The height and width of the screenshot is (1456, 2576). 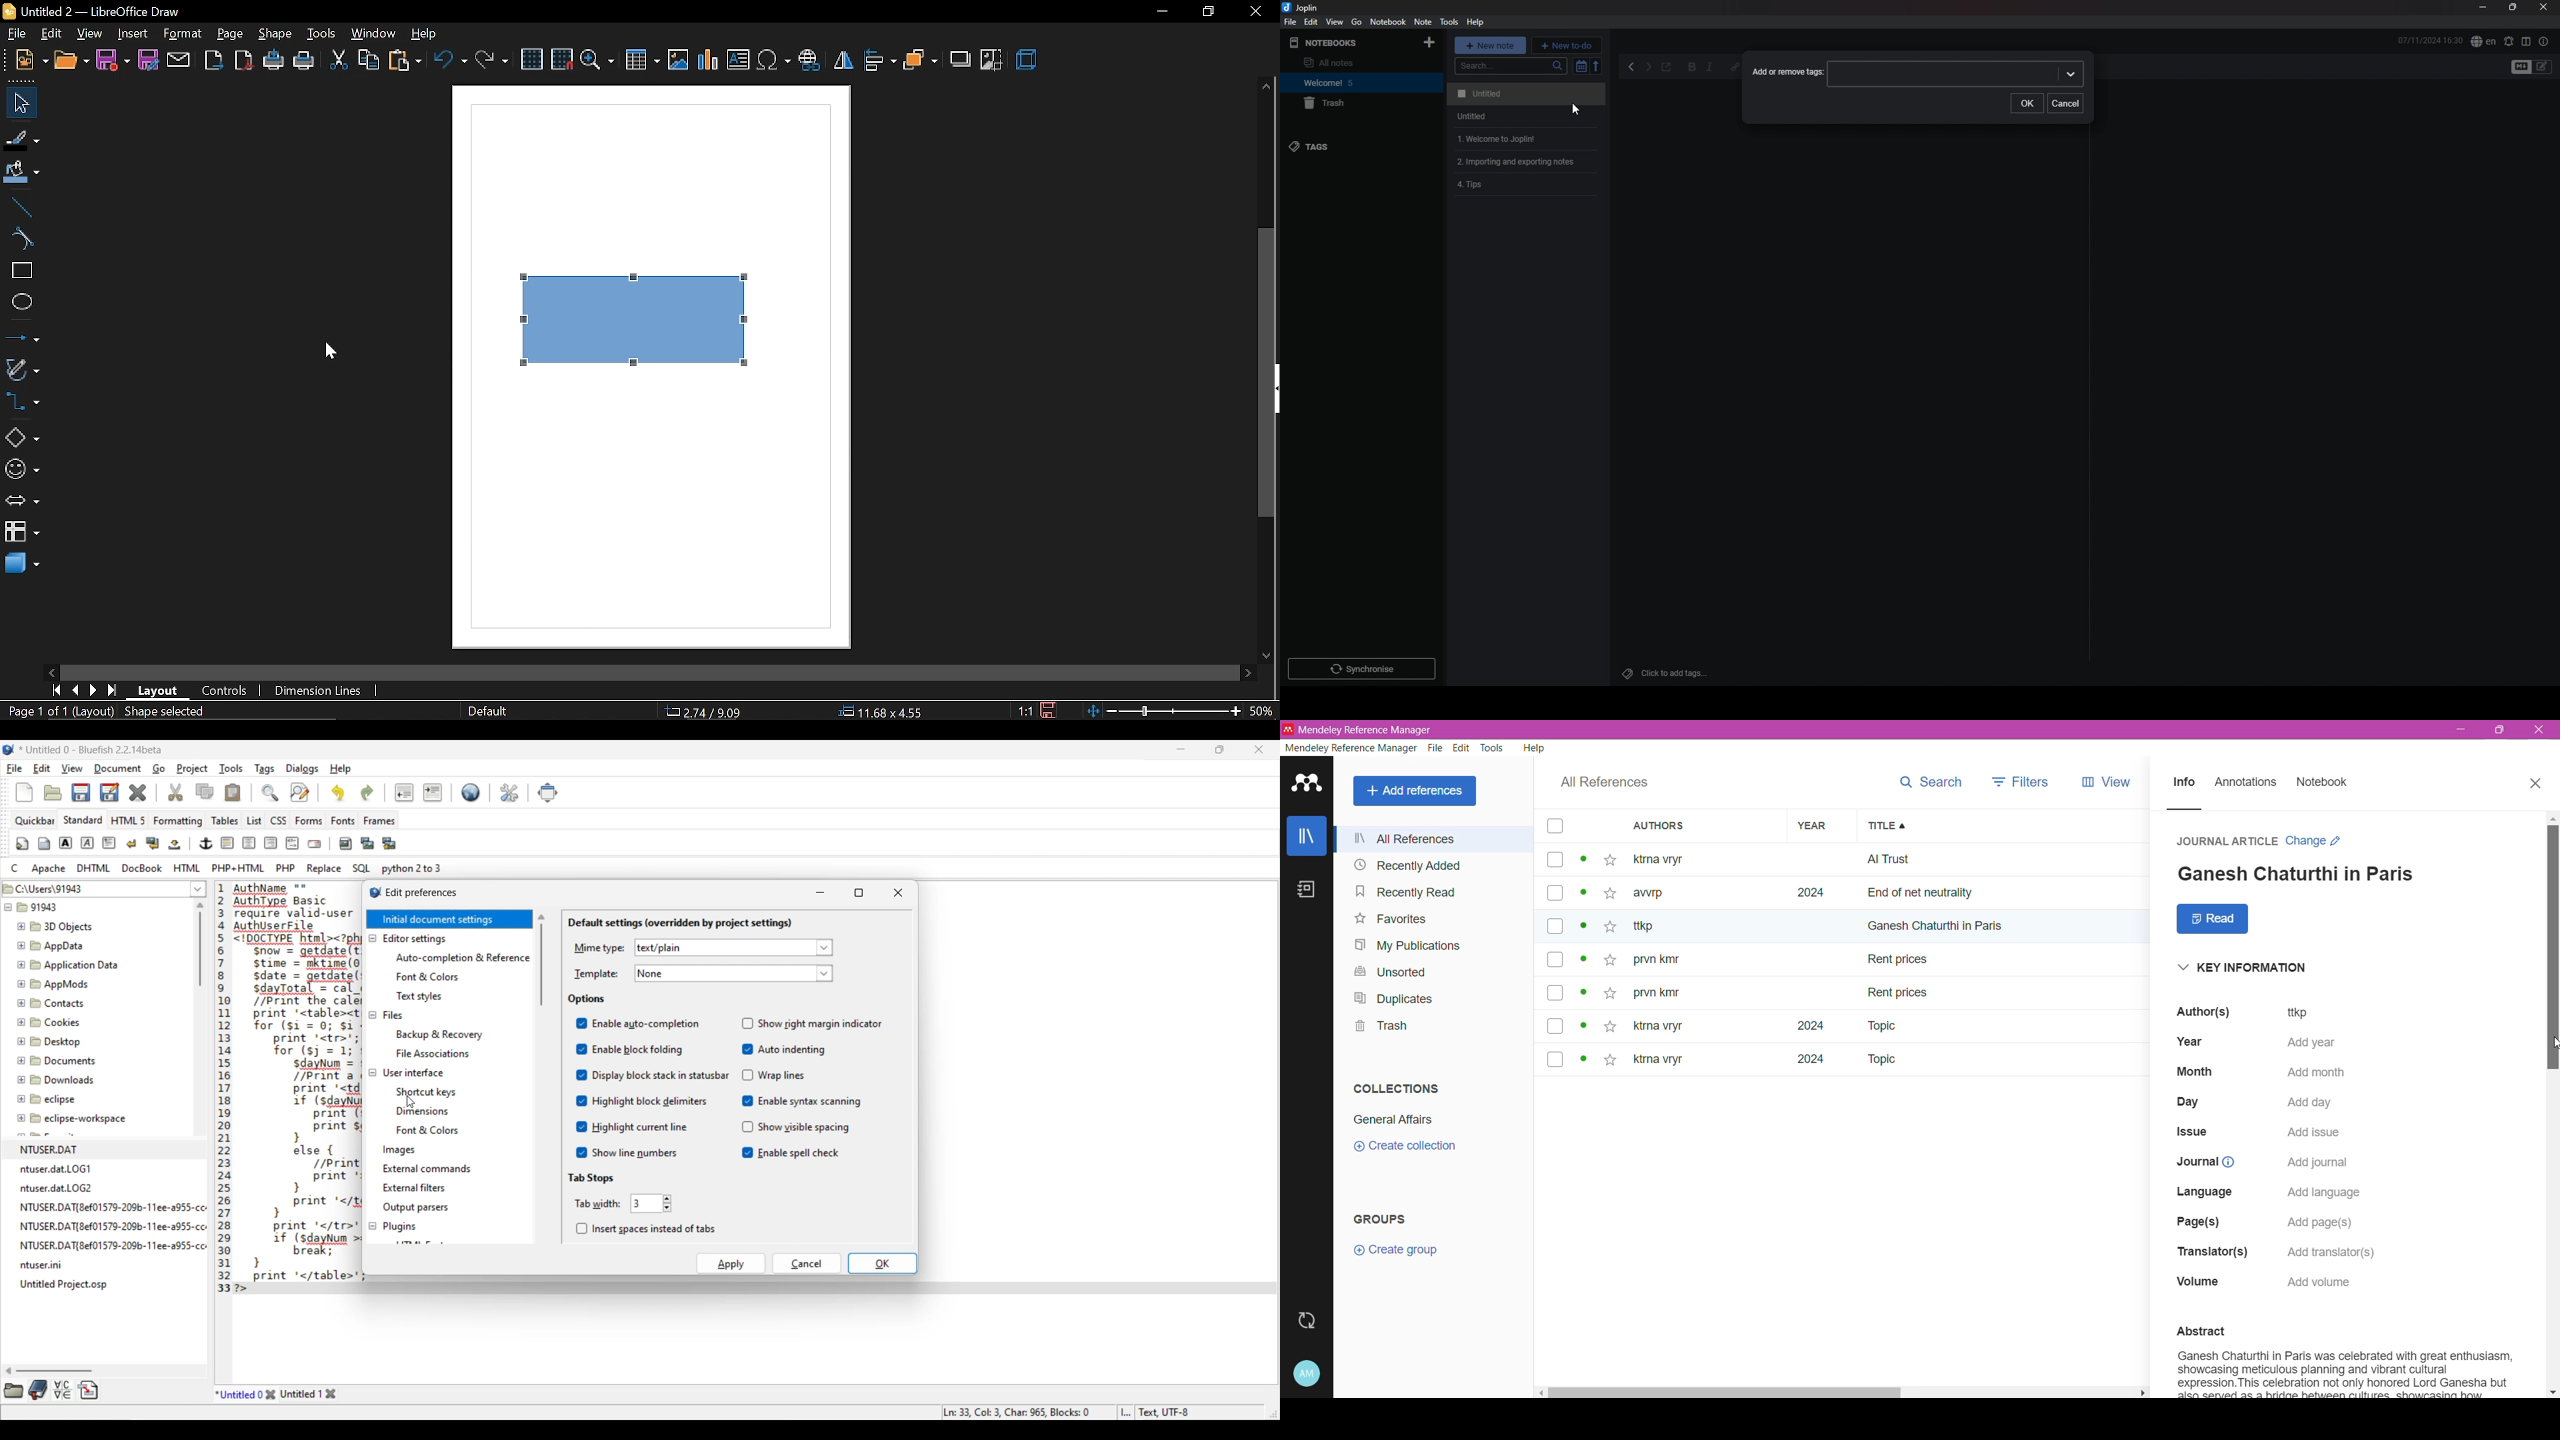 What do you see at coordinates (421, 893) in the screenshot?
I see `Window title` at bounding box center [421, 893].